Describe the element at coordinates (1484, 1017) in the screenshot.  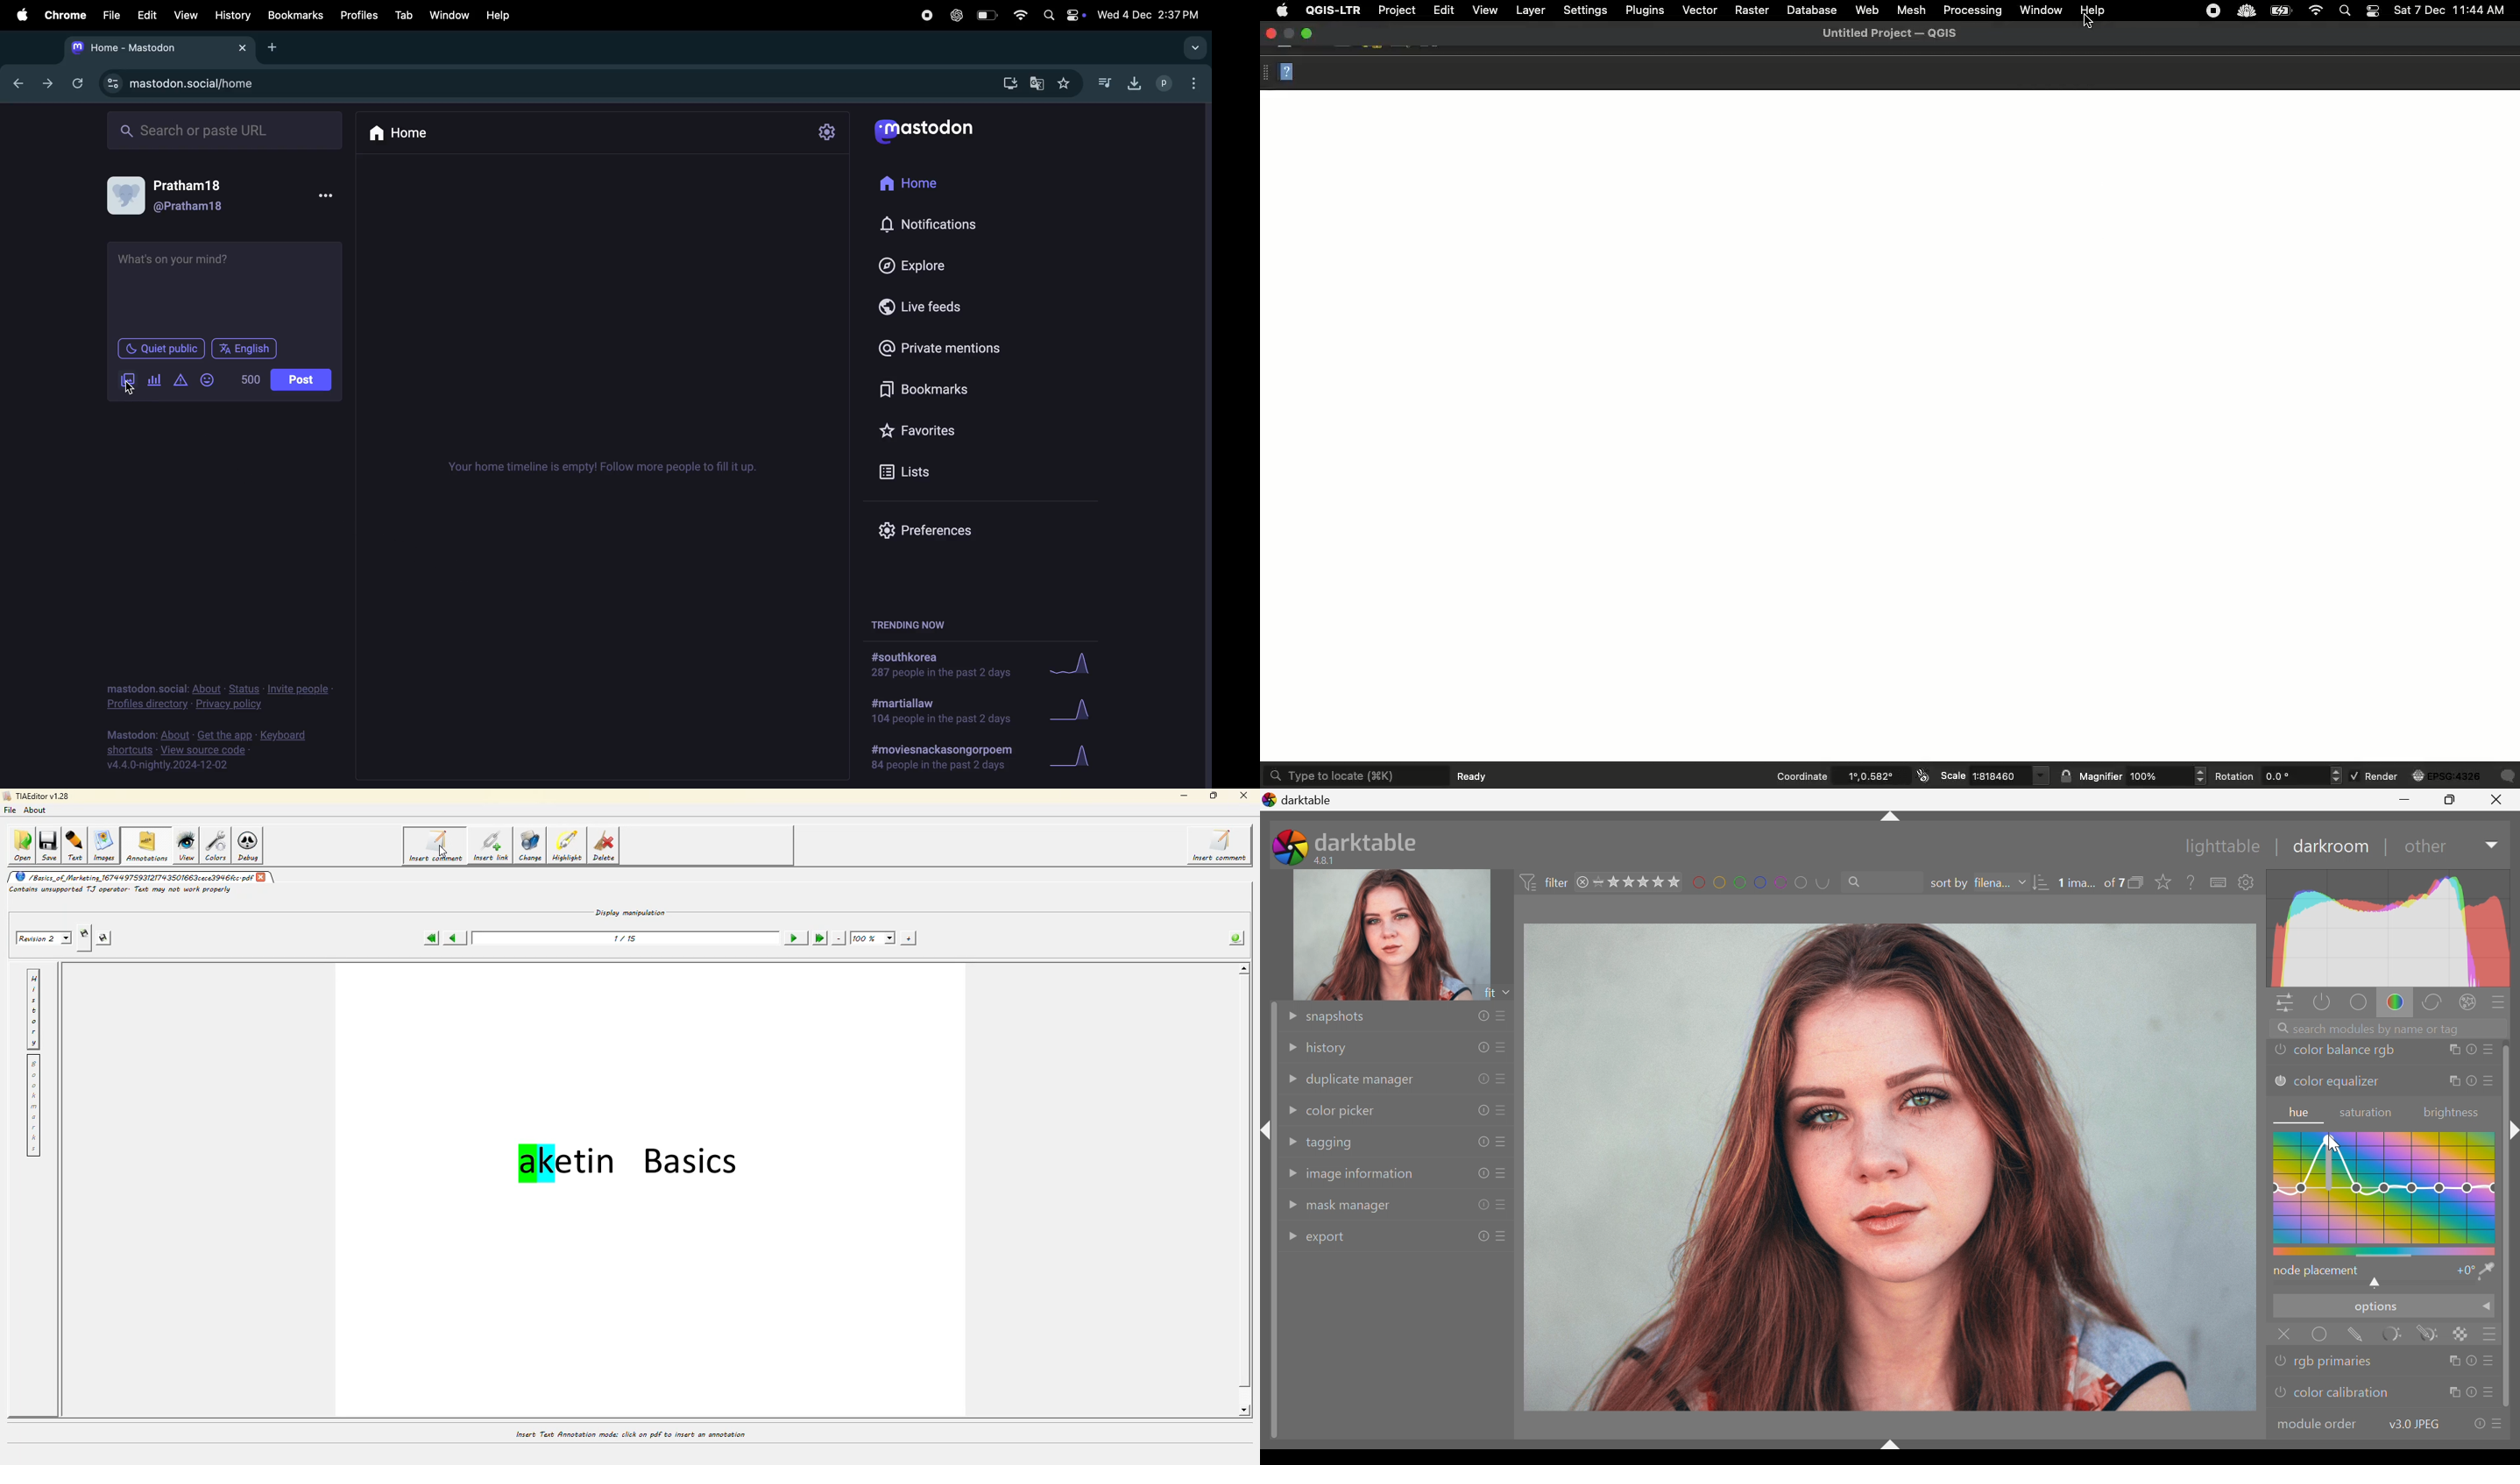
I see `reset` at that location.